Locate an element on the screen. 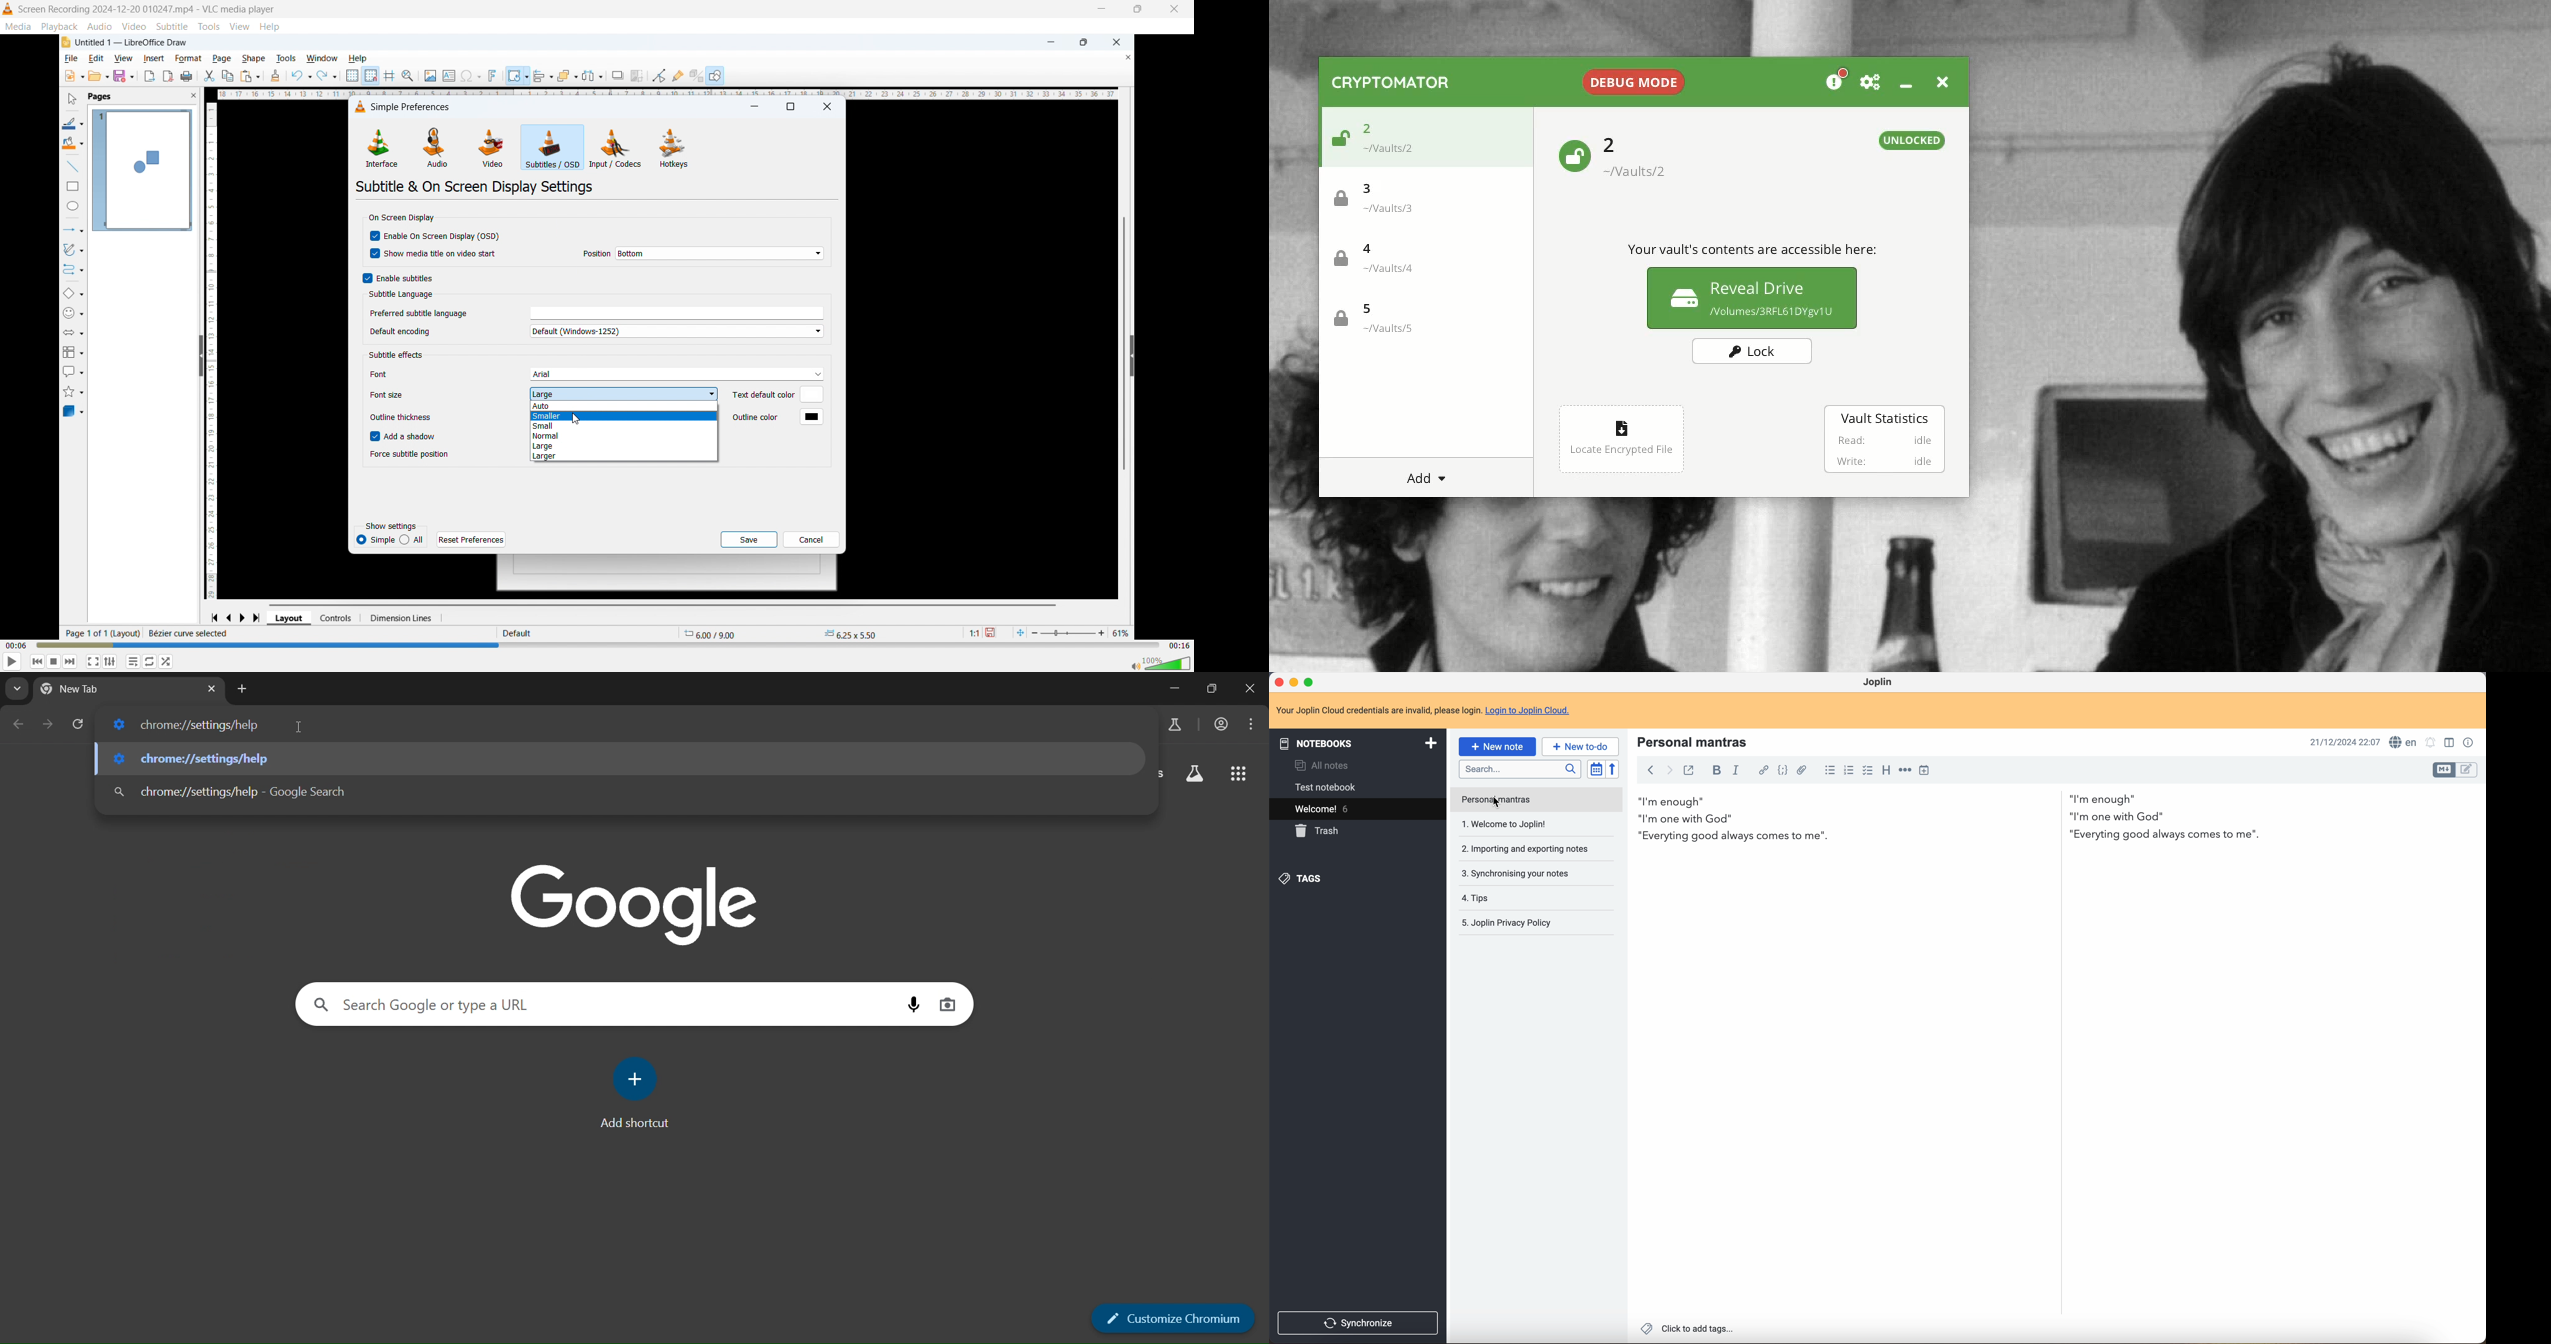 This screenshot has width=2576, height=1344. toggle editor layout is located at coordinates (2452, 742).